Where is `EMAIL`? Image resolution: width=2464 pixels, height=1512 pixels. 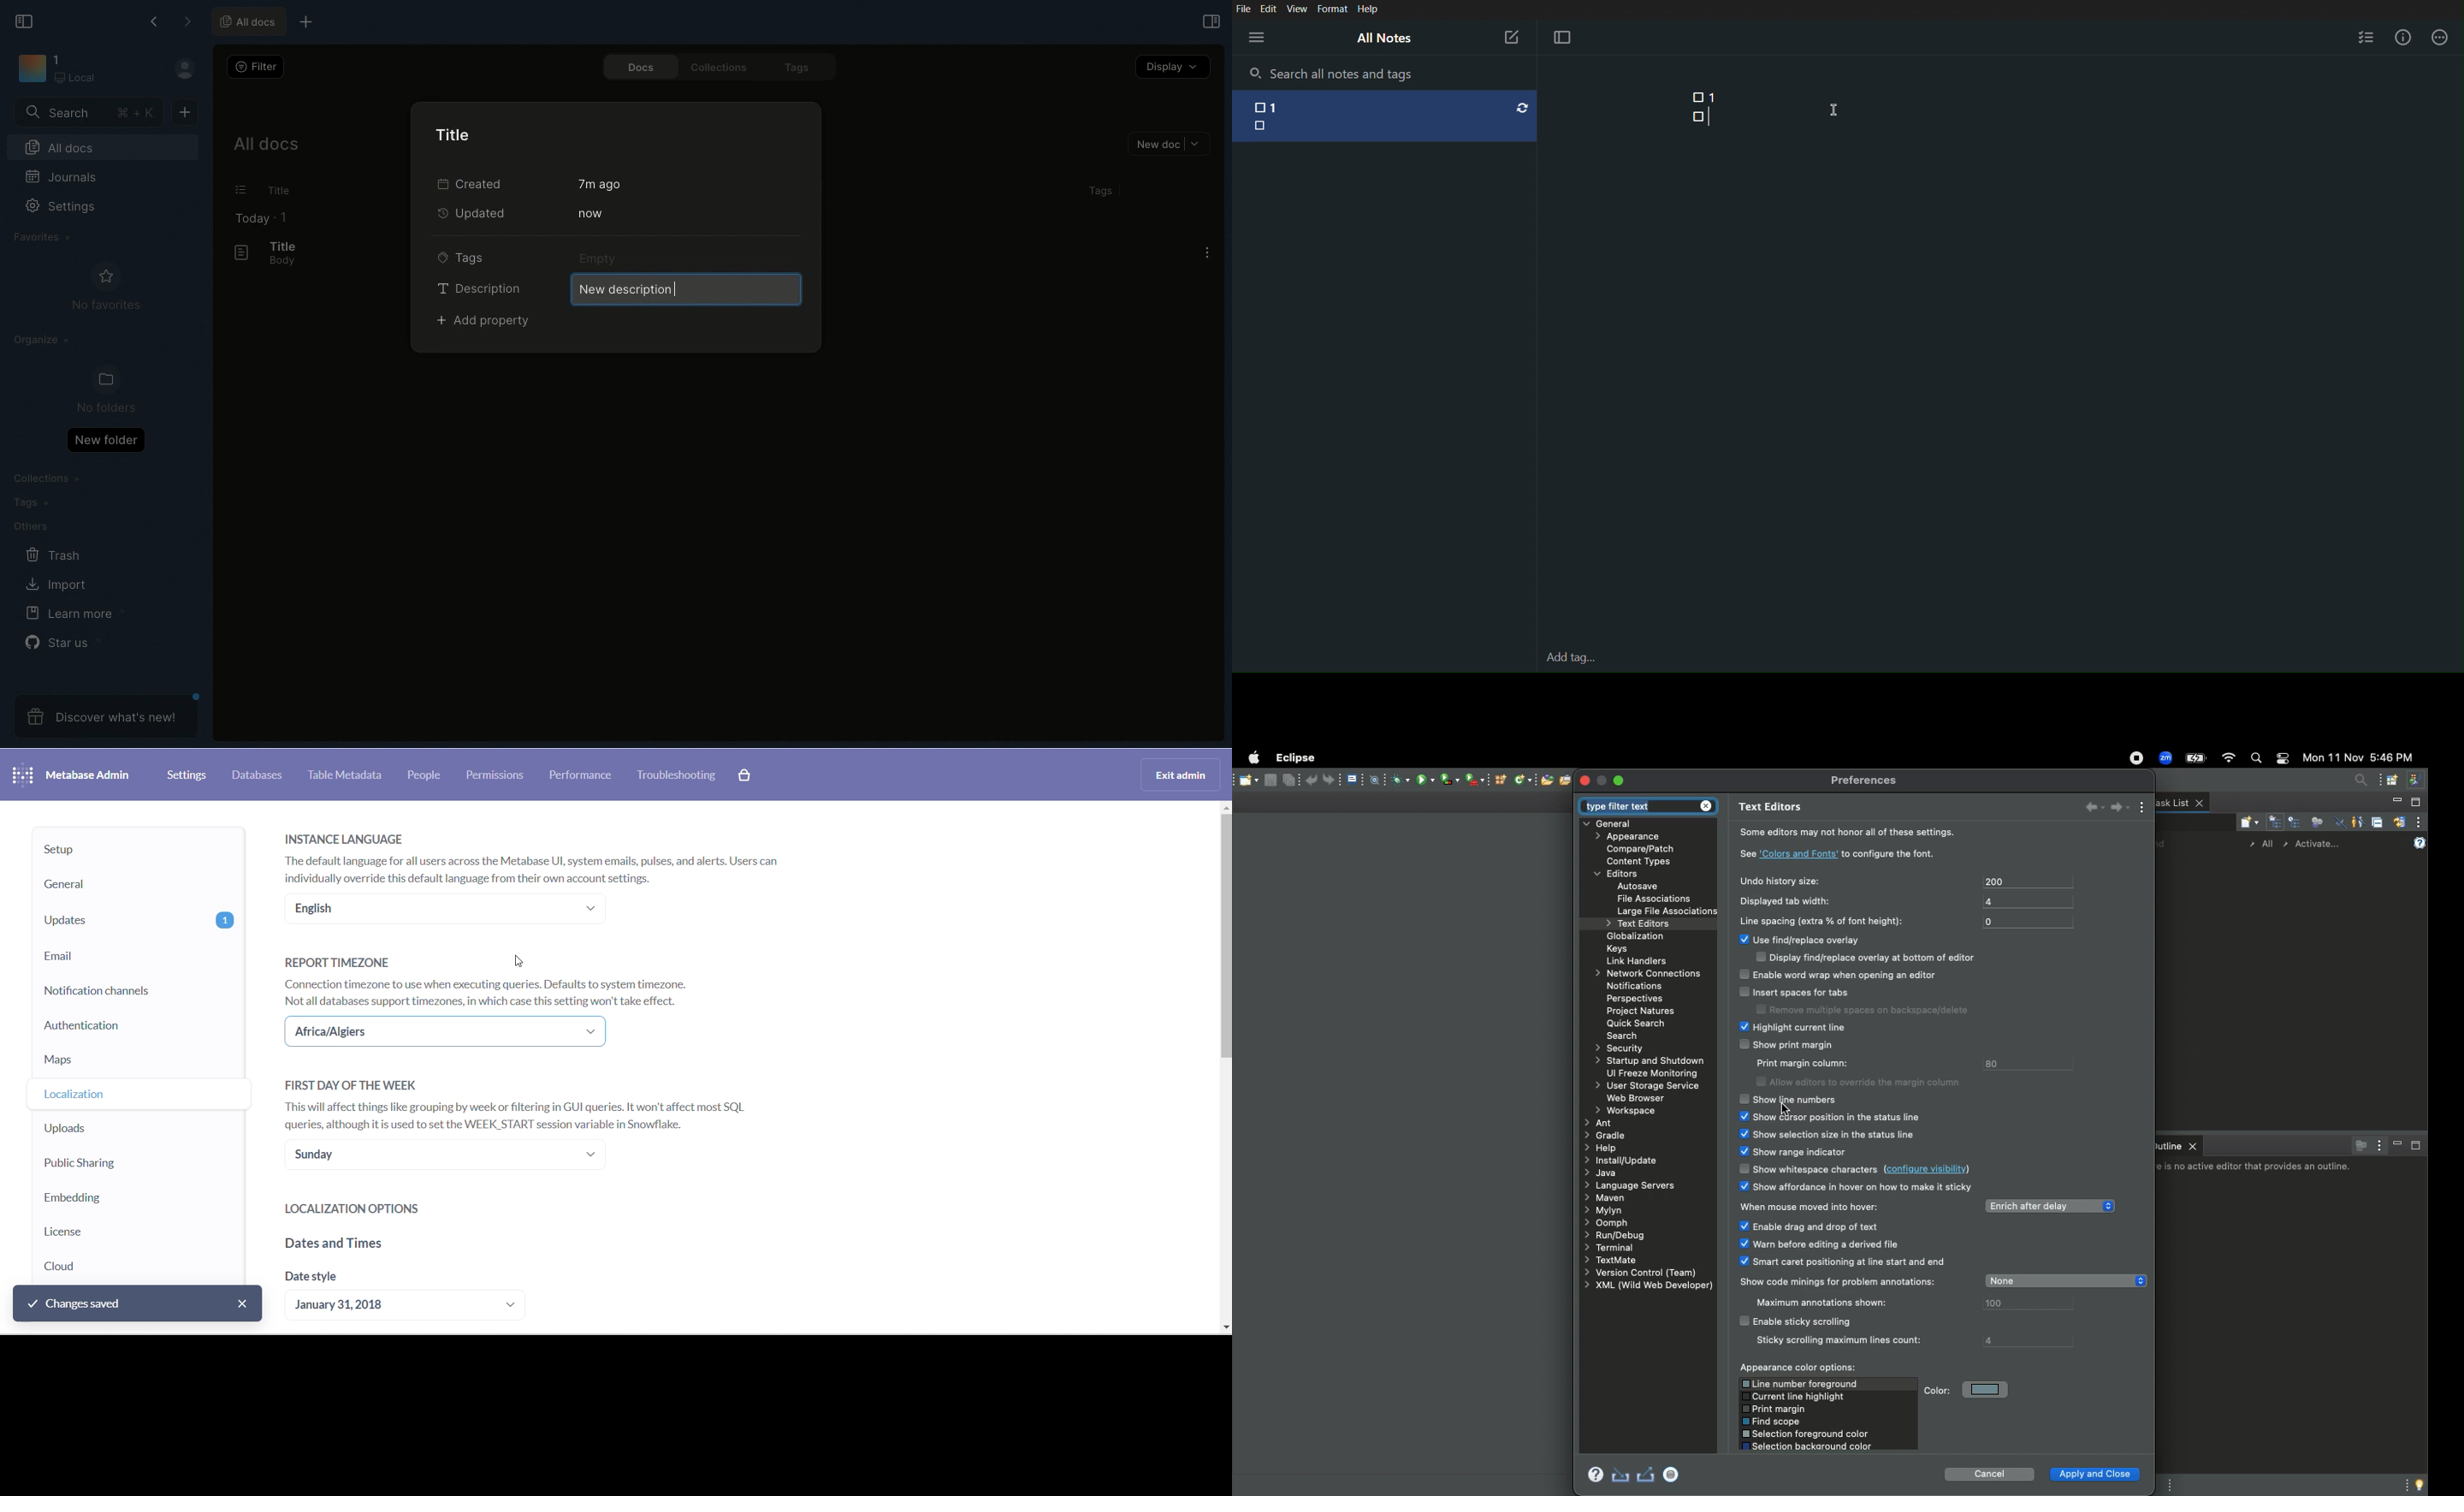 EMAIL is located at coordinates (139, 956).